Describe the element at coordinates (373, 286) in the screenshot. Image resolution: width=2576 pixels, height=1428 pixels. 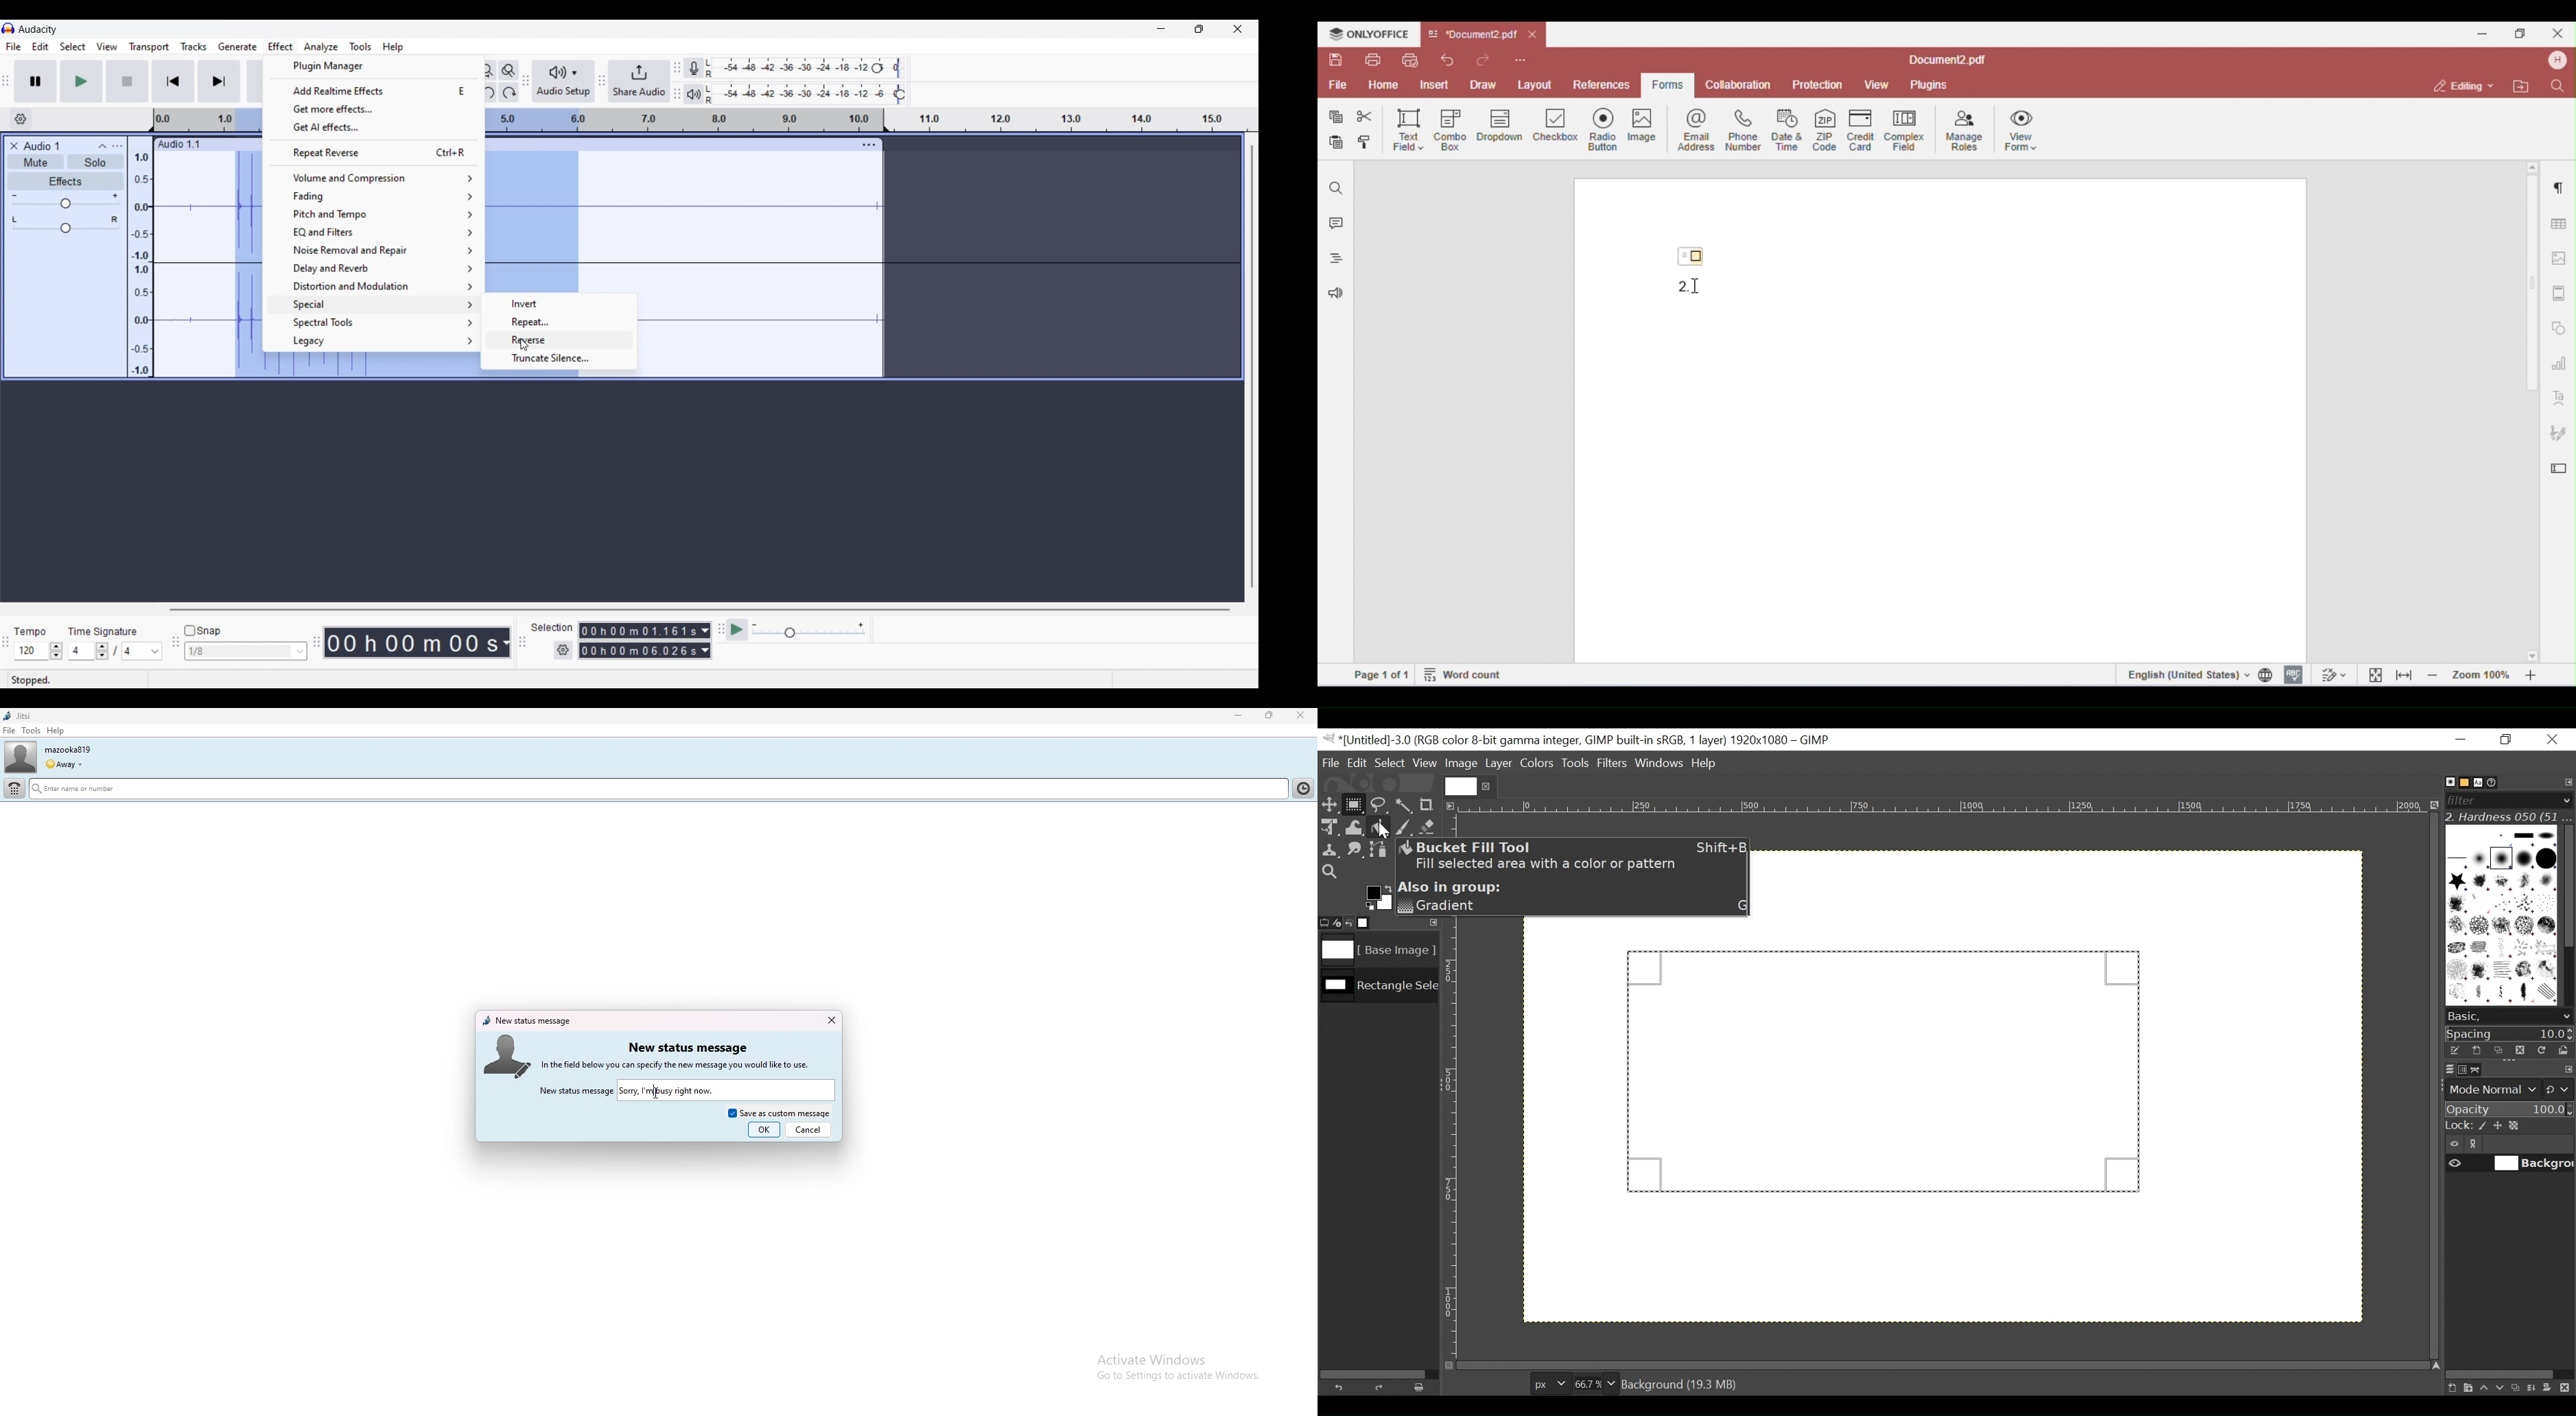
I see `Distortion and modulation options` at that location.